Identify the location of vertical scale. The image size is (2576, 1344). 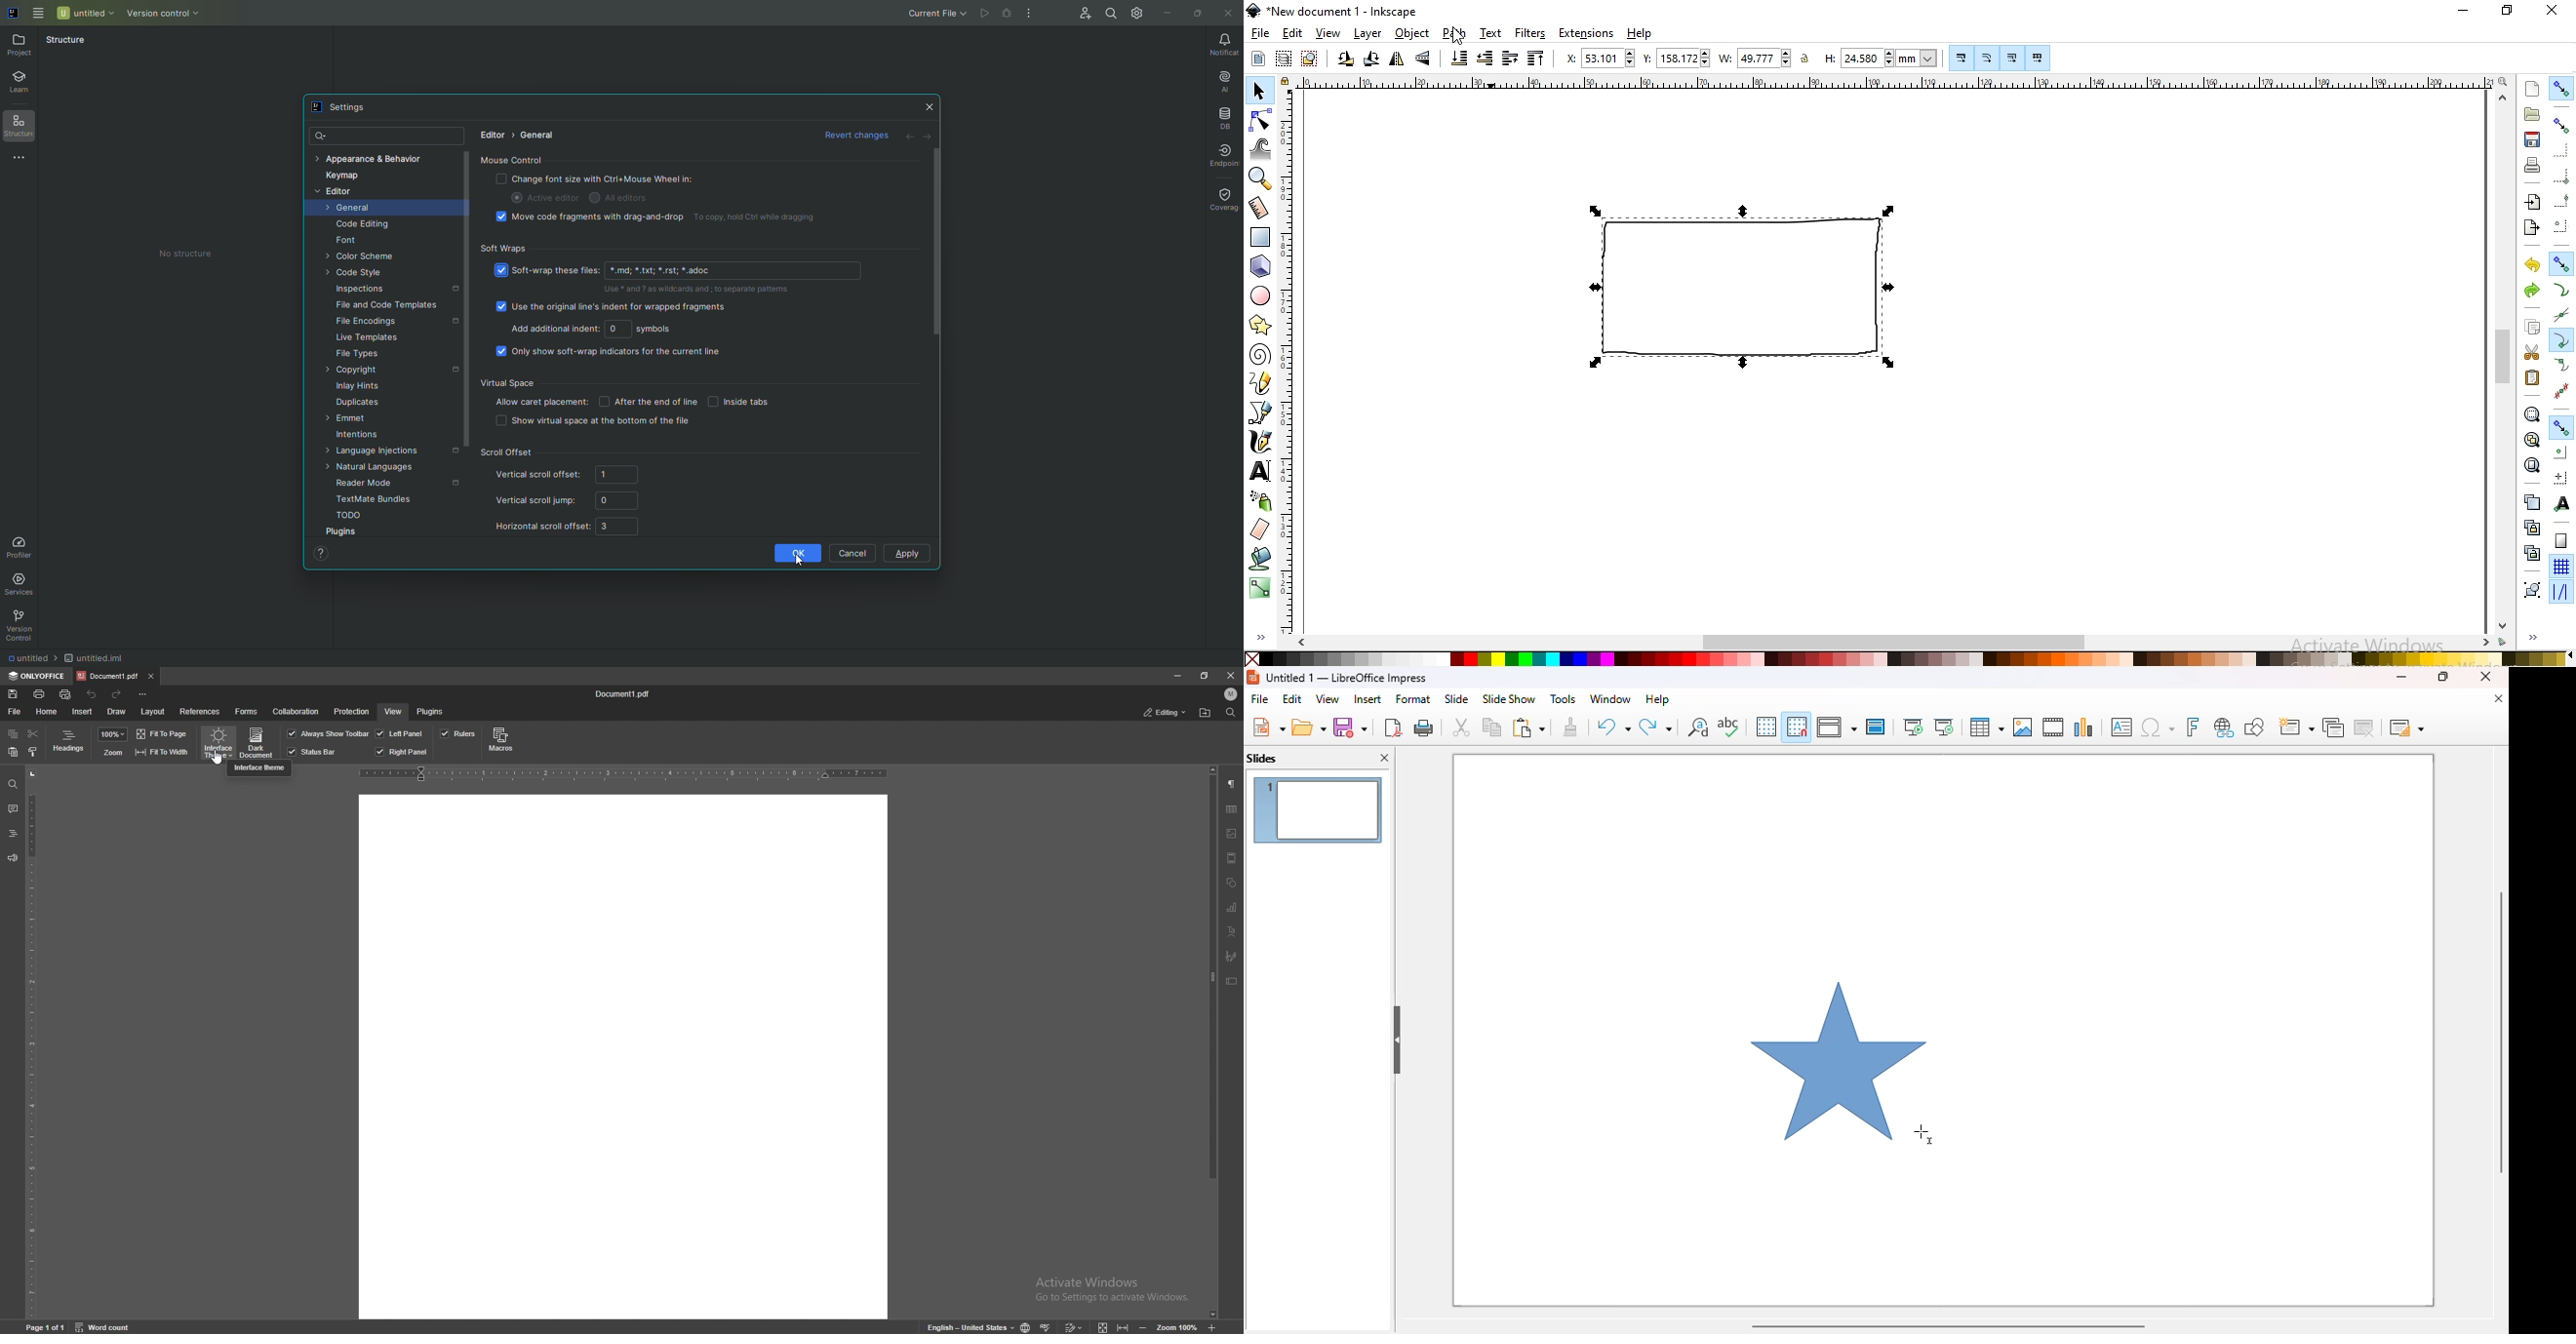
(32, 1043).